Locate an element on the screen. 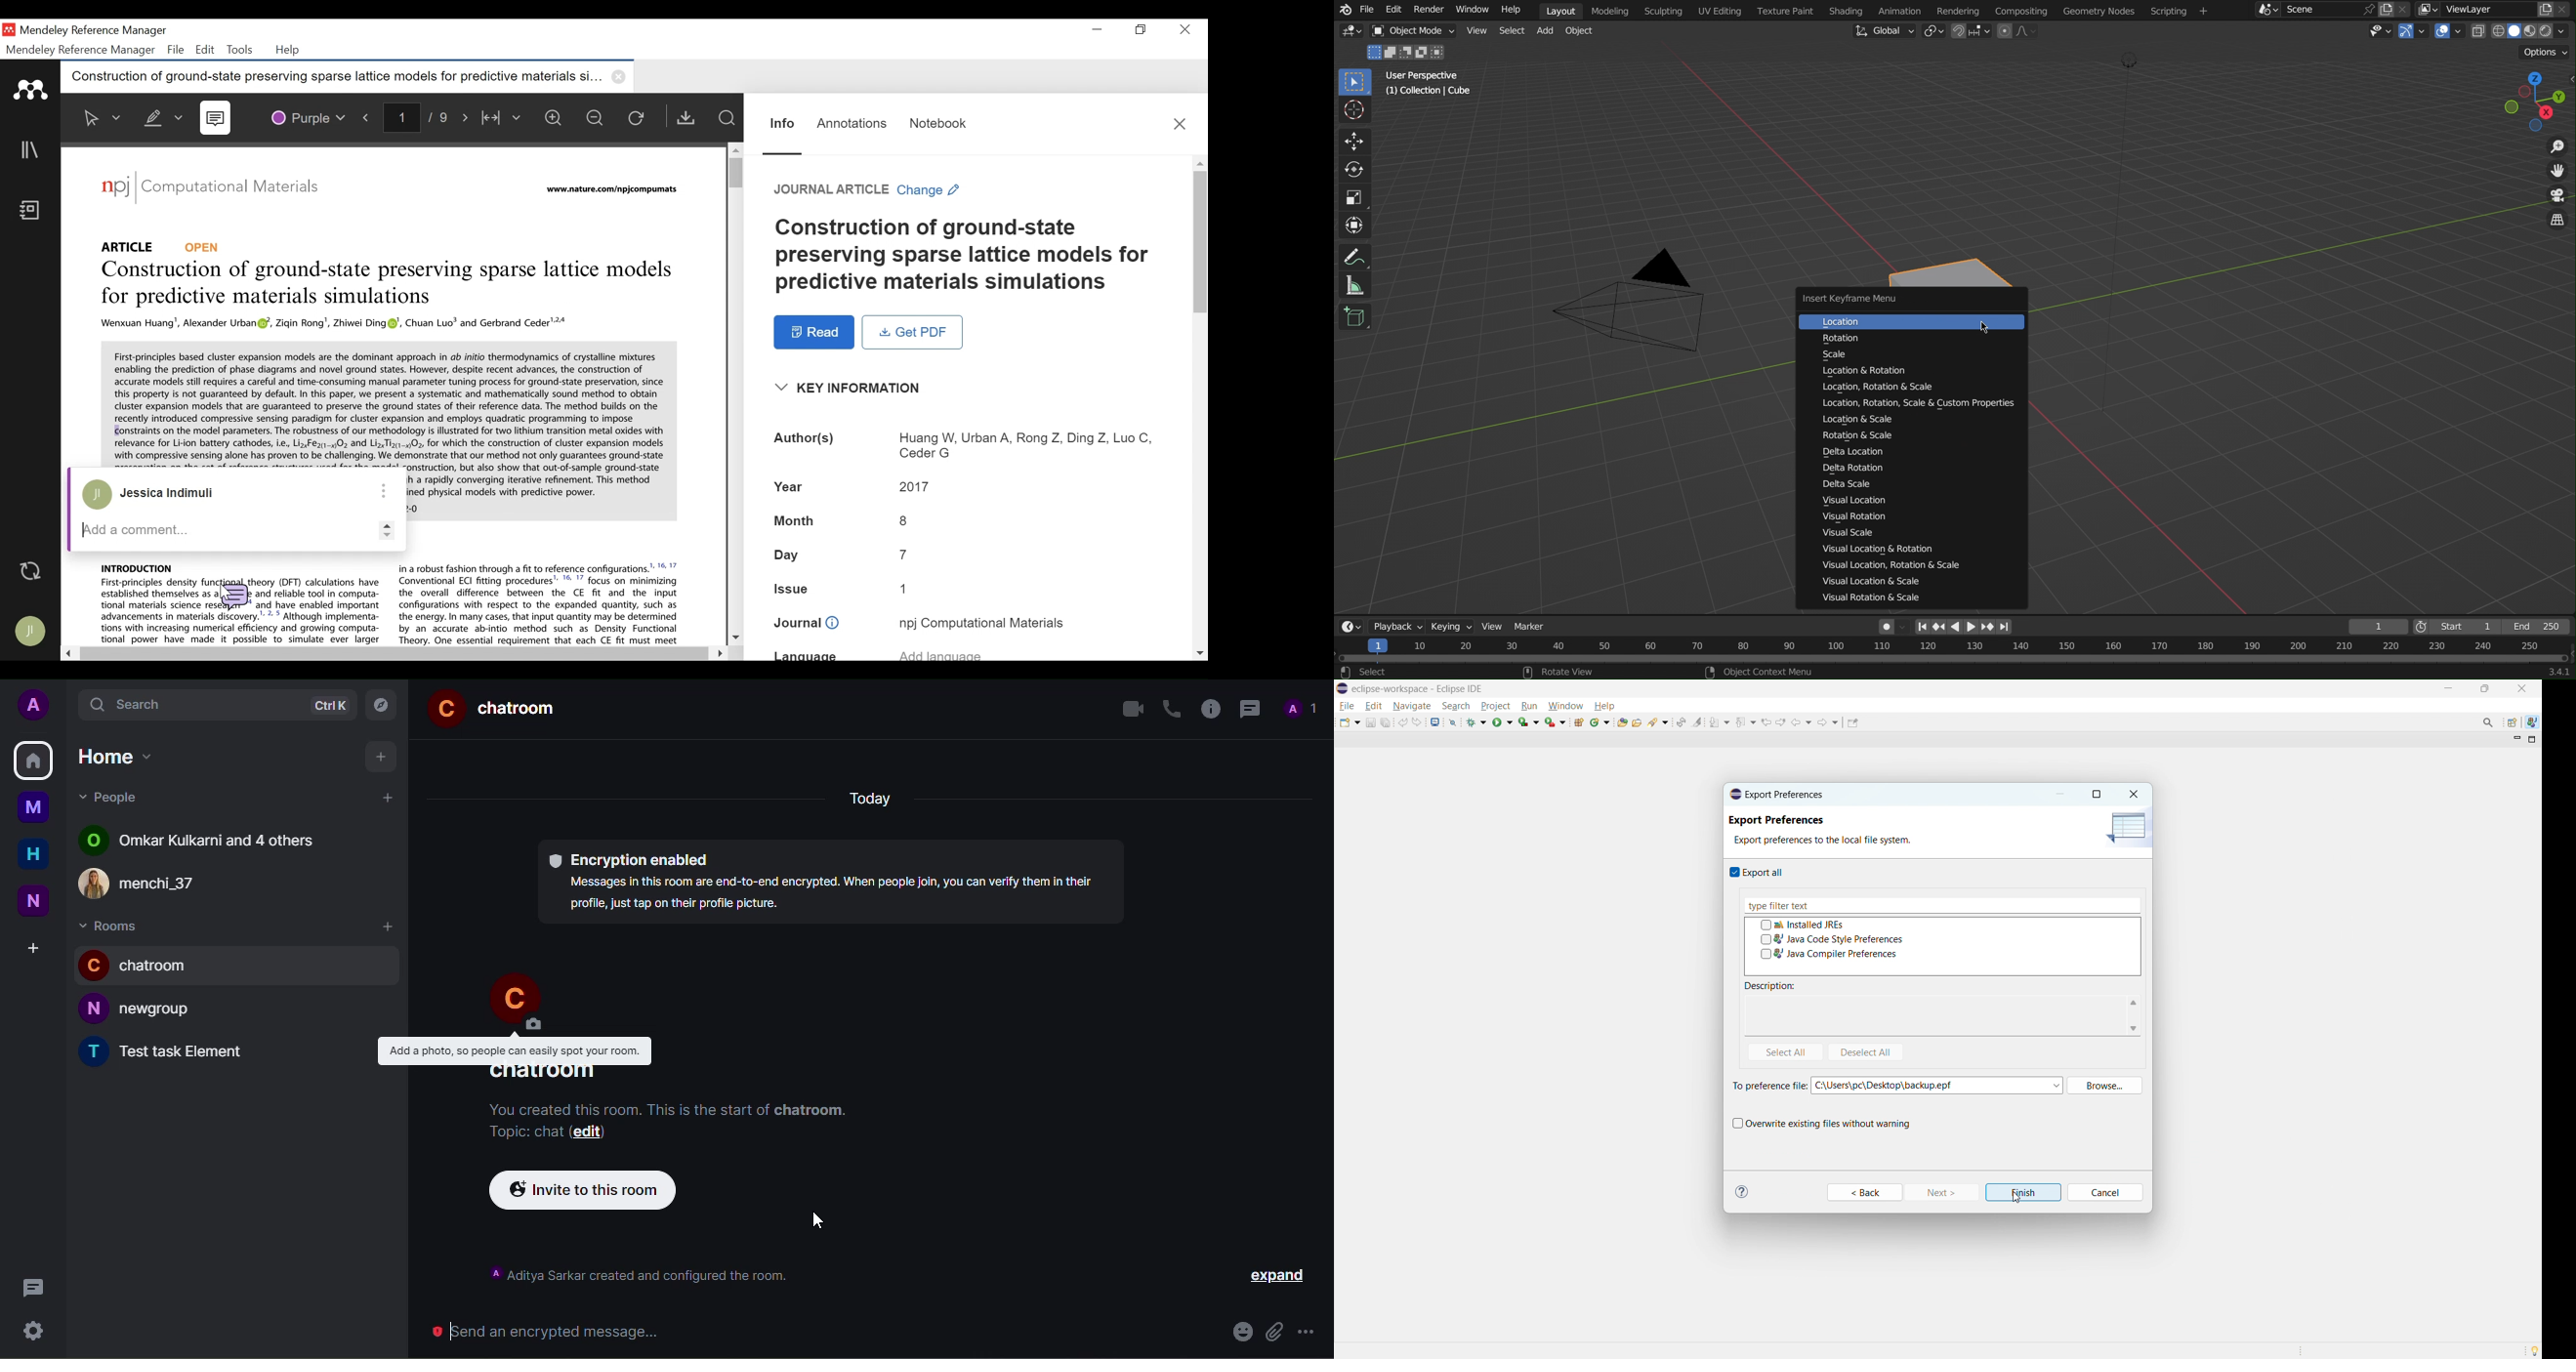 This screenshot has width=2576, height=1372. Scroll Left is located at coordinates (69, 654).